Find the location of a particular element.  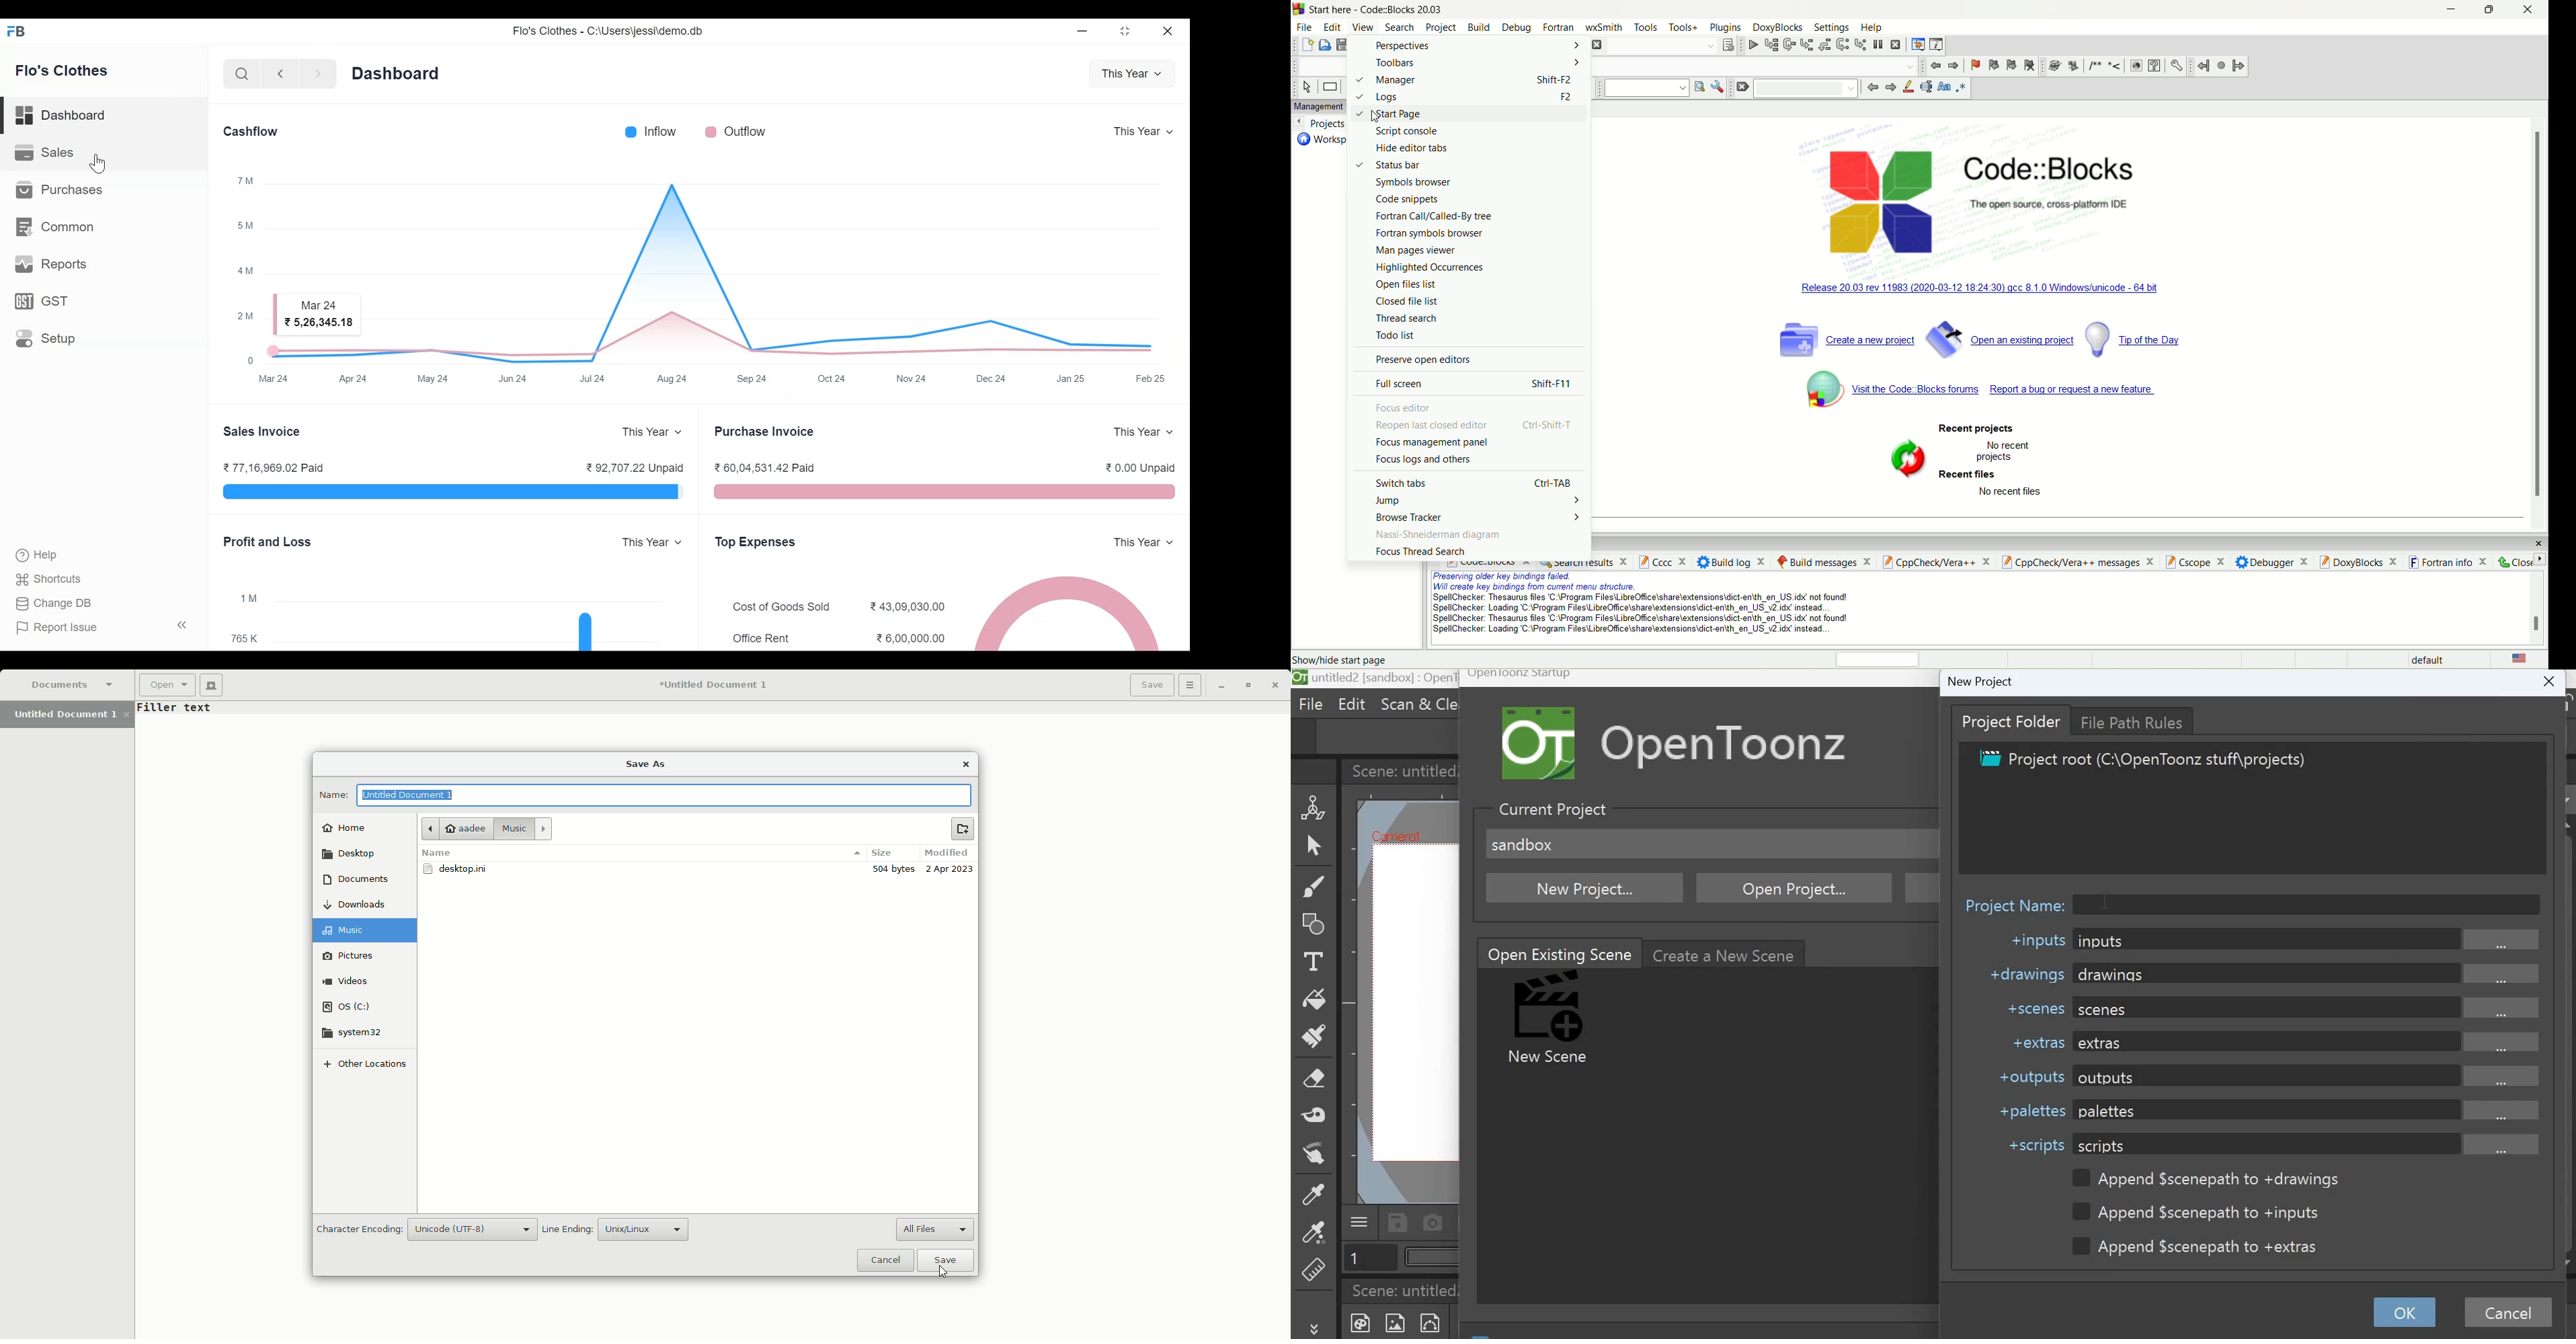

Purchase Invoice is located at coordinates (763, 431).